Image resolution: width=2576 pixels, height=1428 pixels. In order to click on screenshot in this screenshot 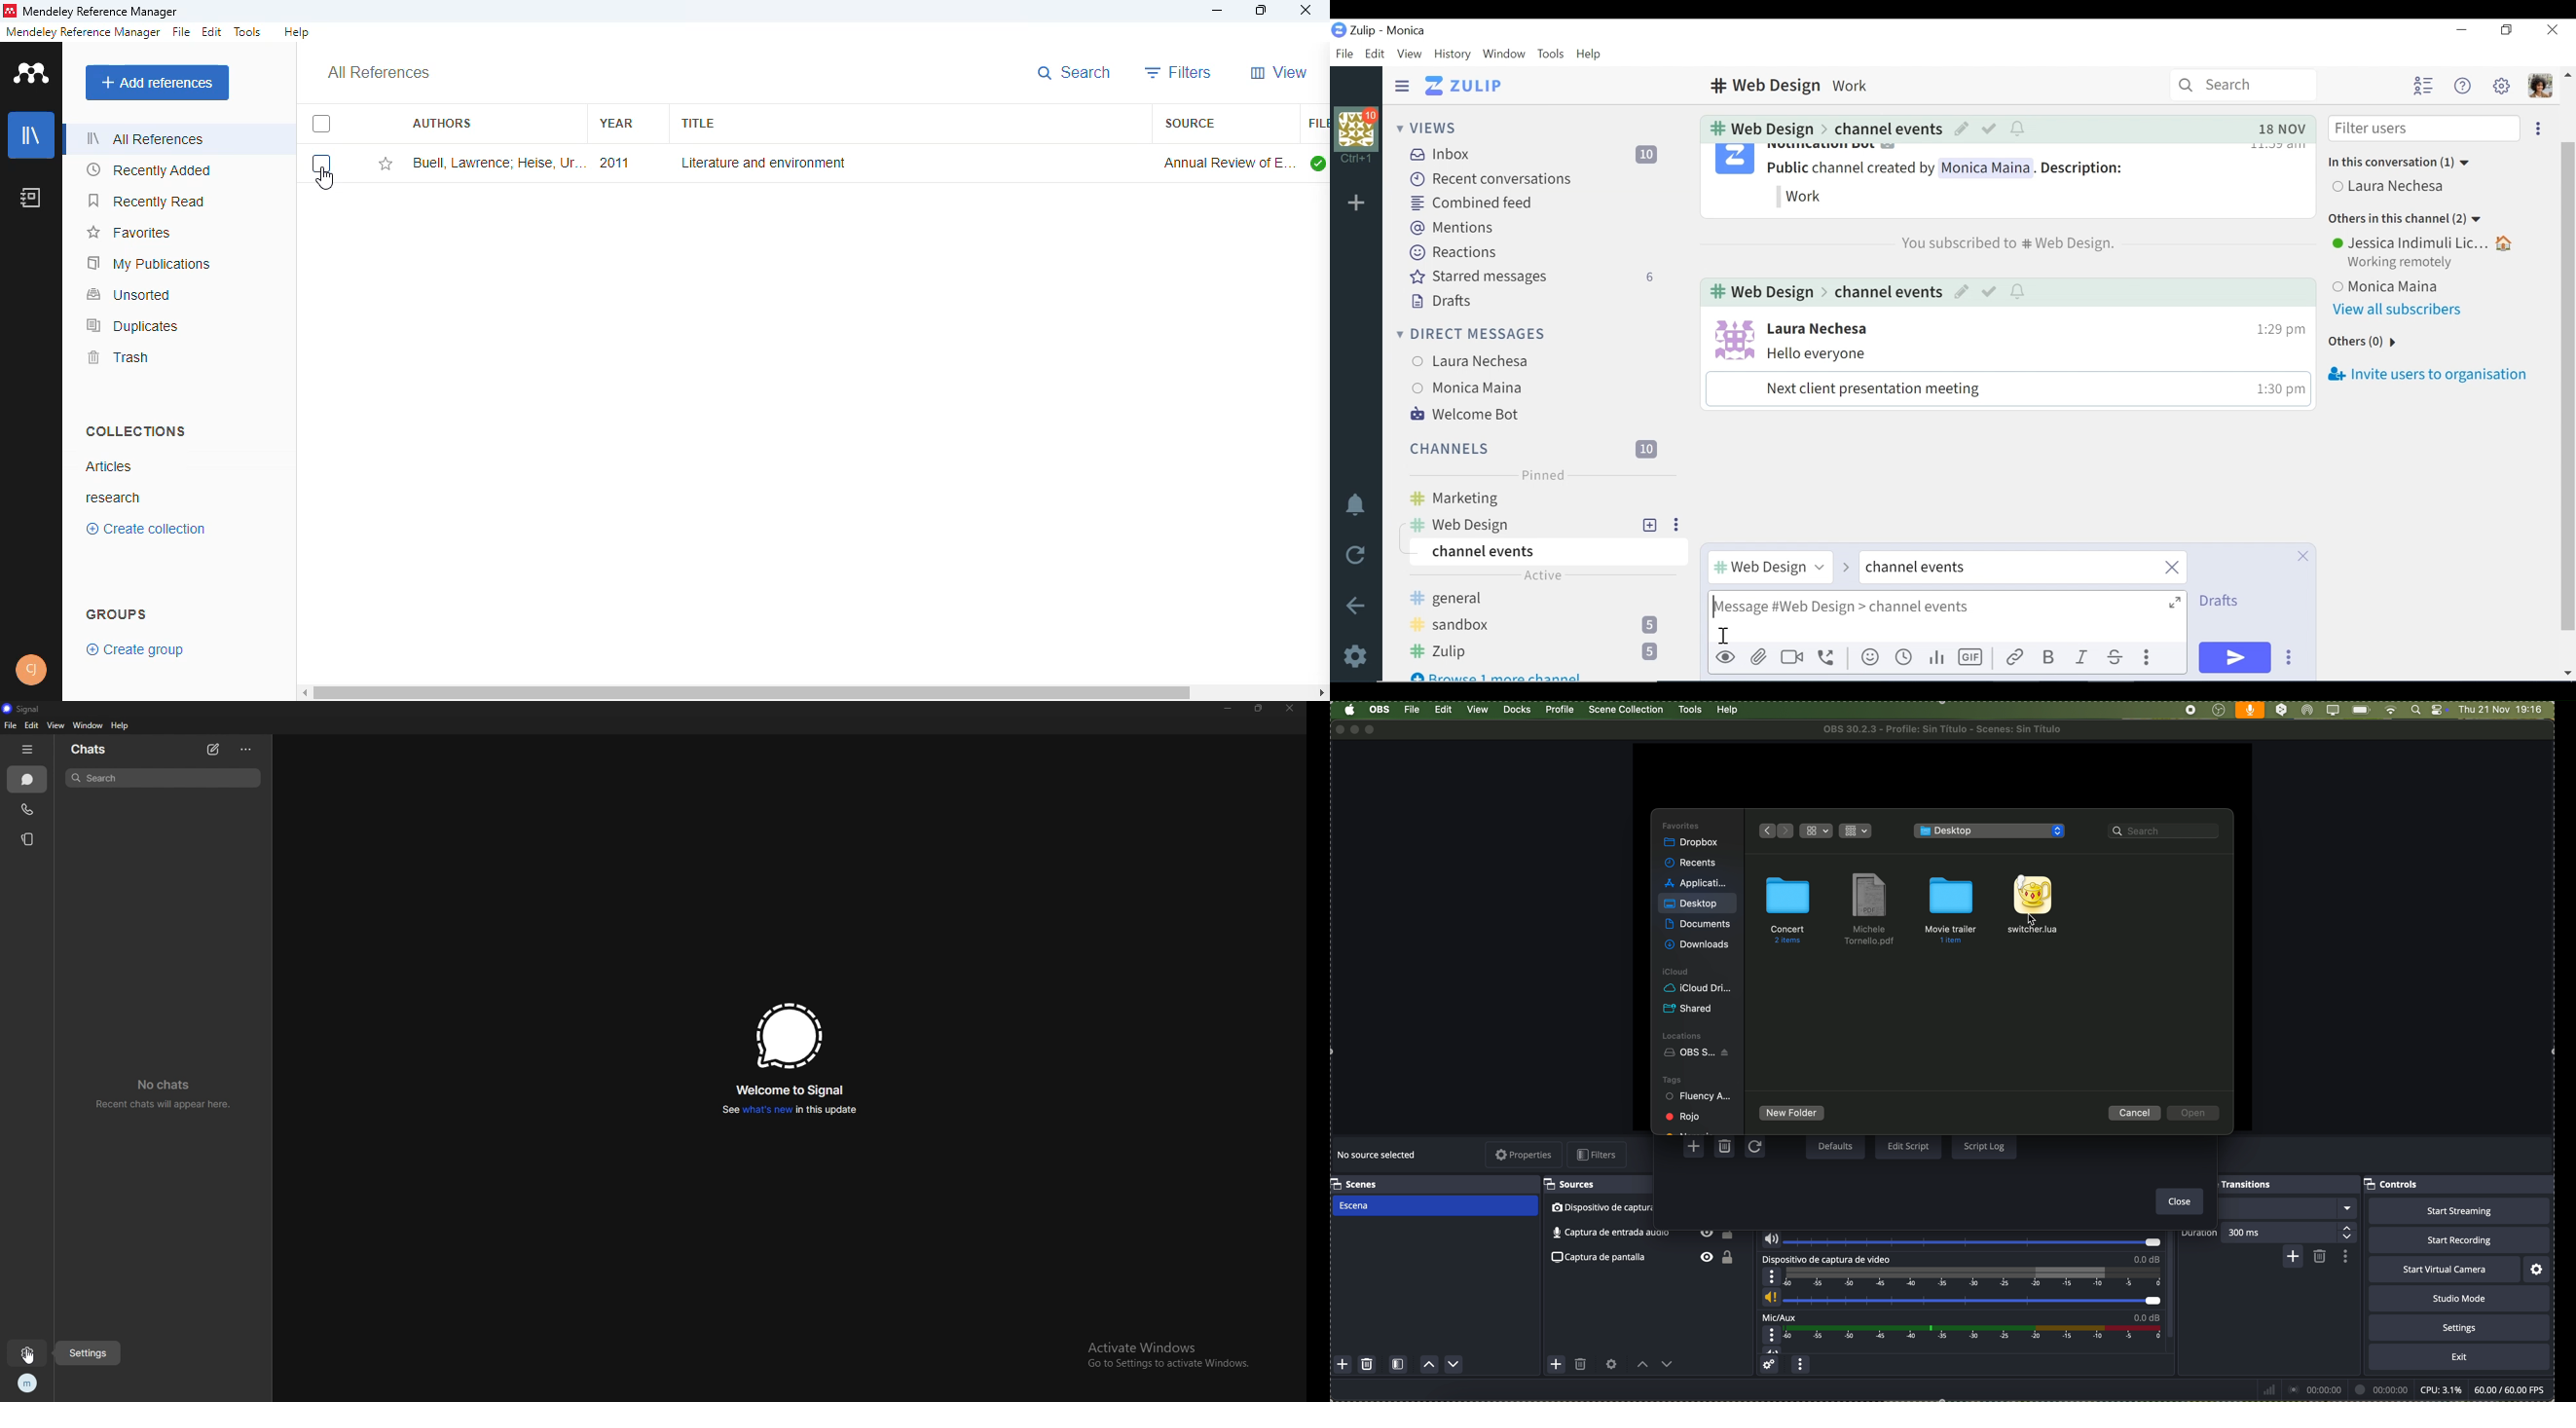, I will do `click(1646, 1258)`.